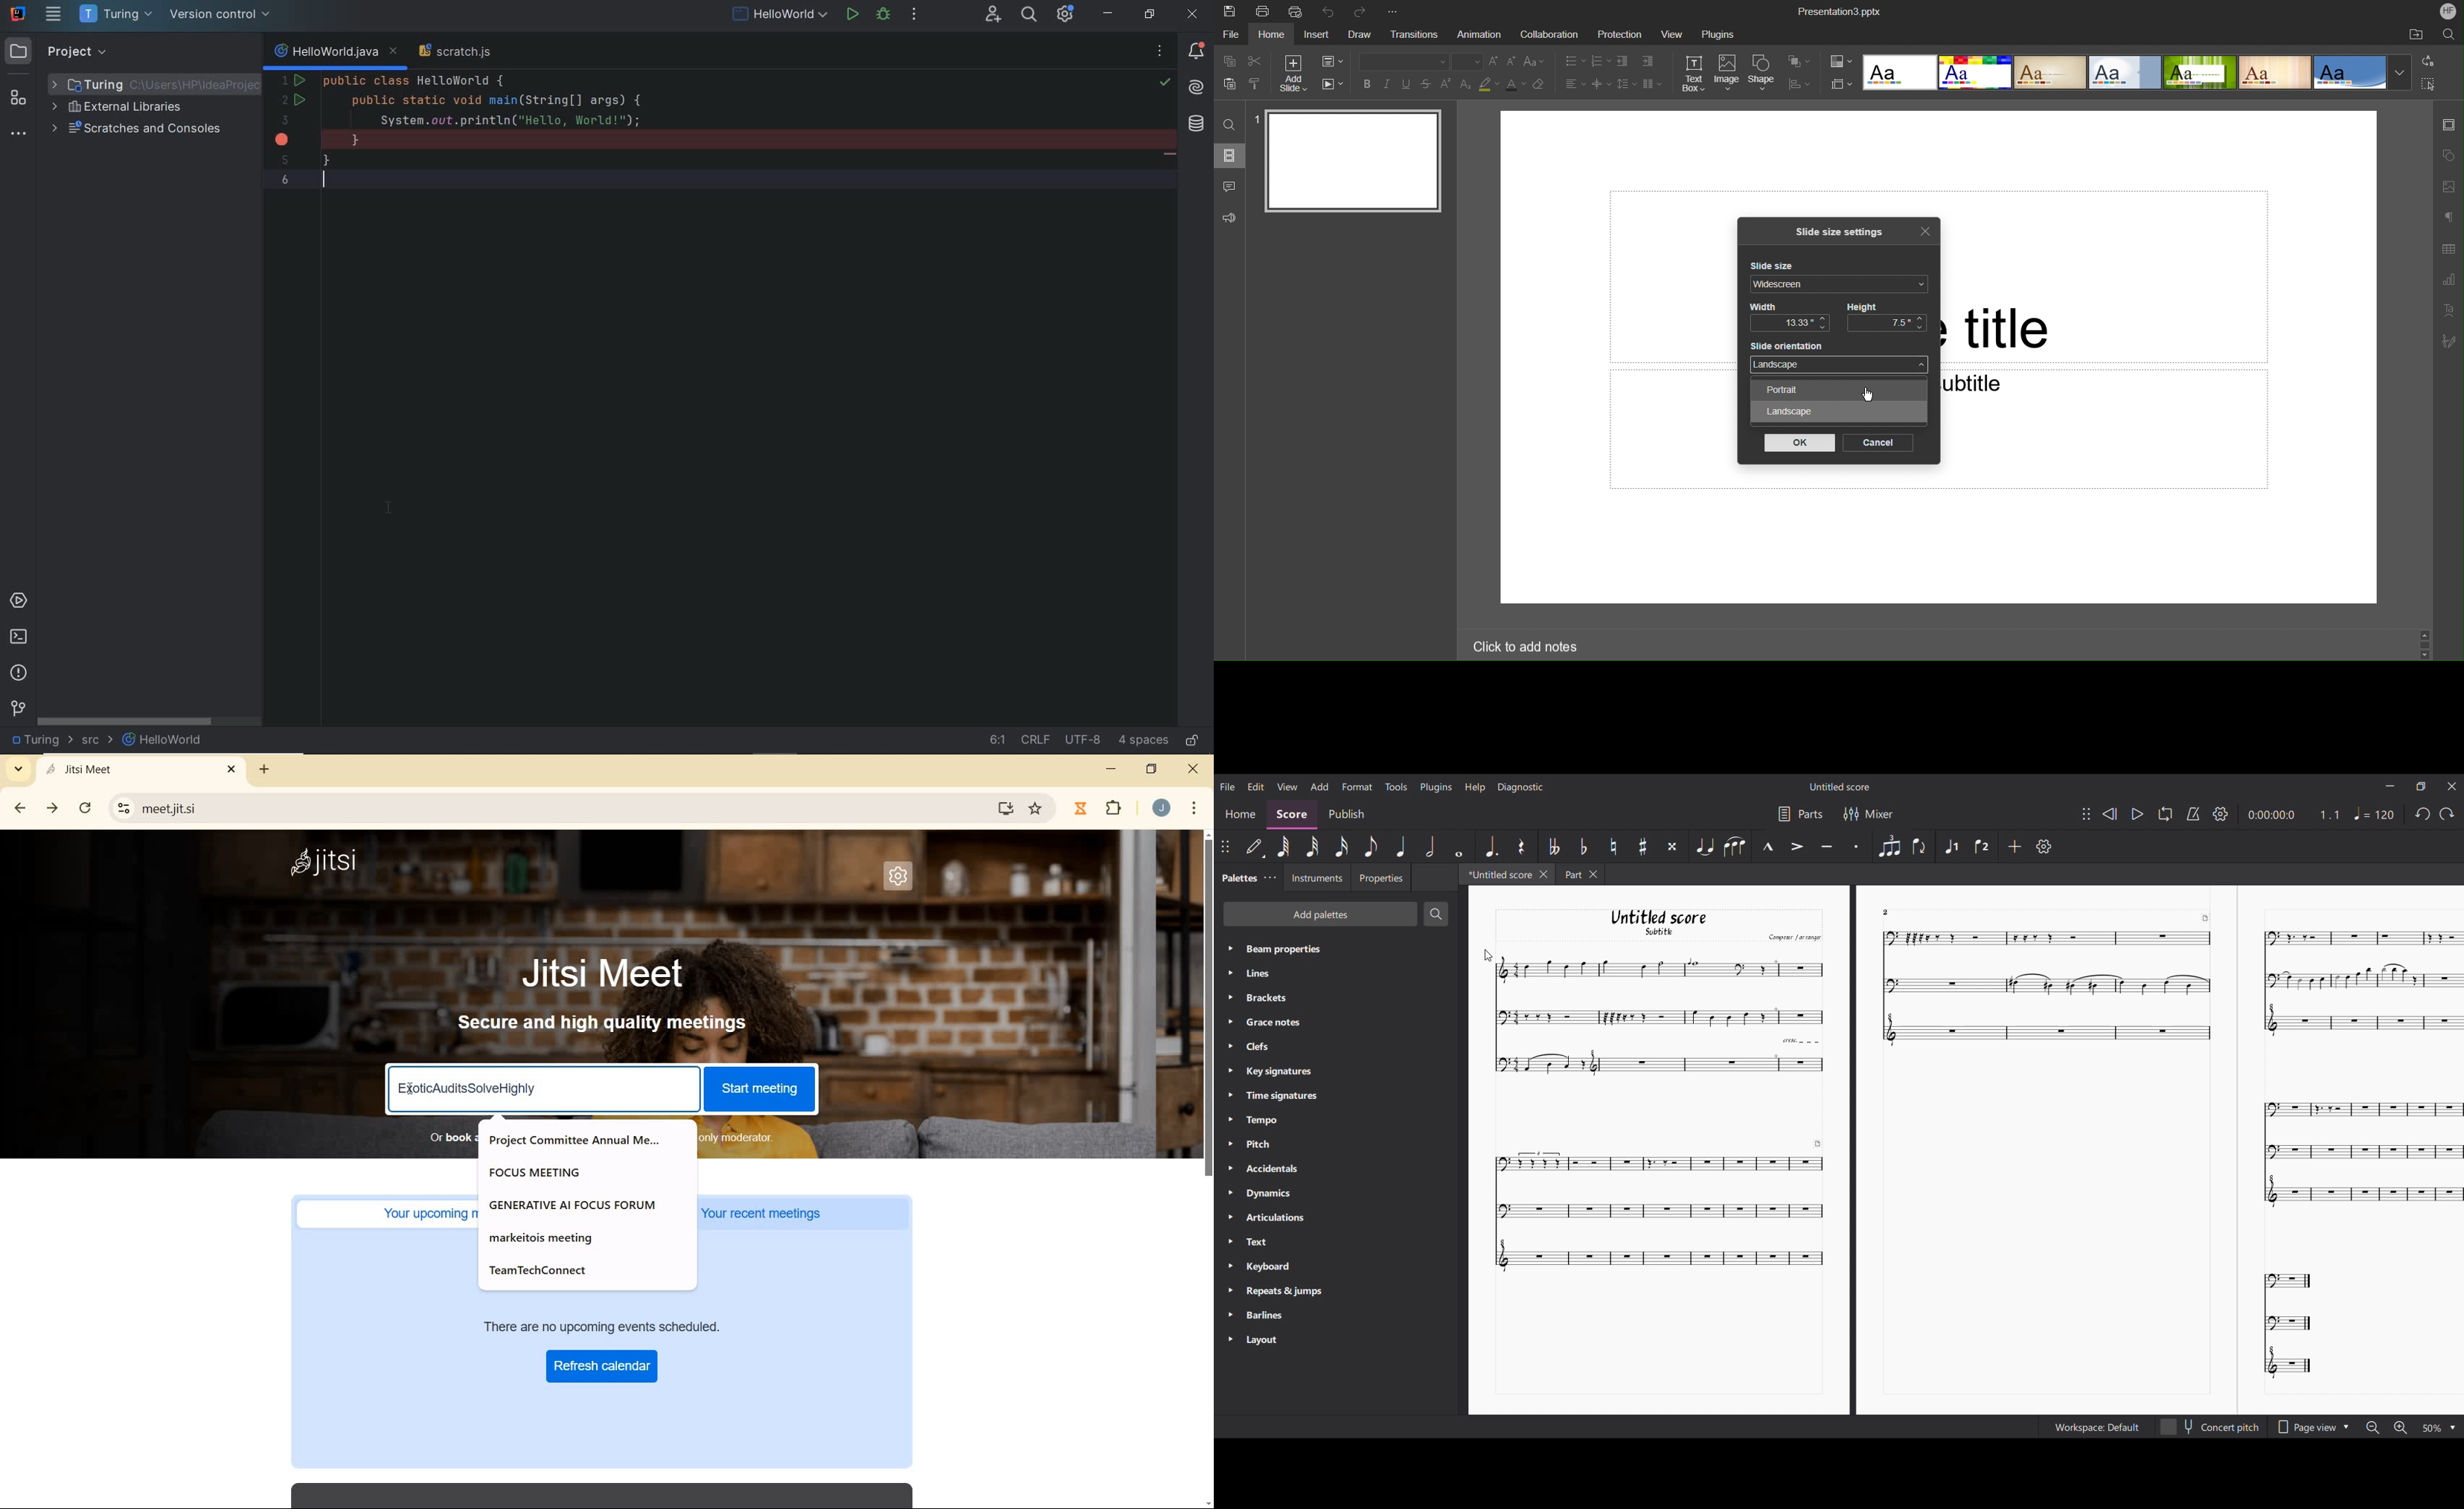 Image resolution: width=2464 pixels, height=1512 pixels. What do you see at coordinates (2164, 814) in the screenshot?
I see `Loop playback` at bounding box center [2164, 814].